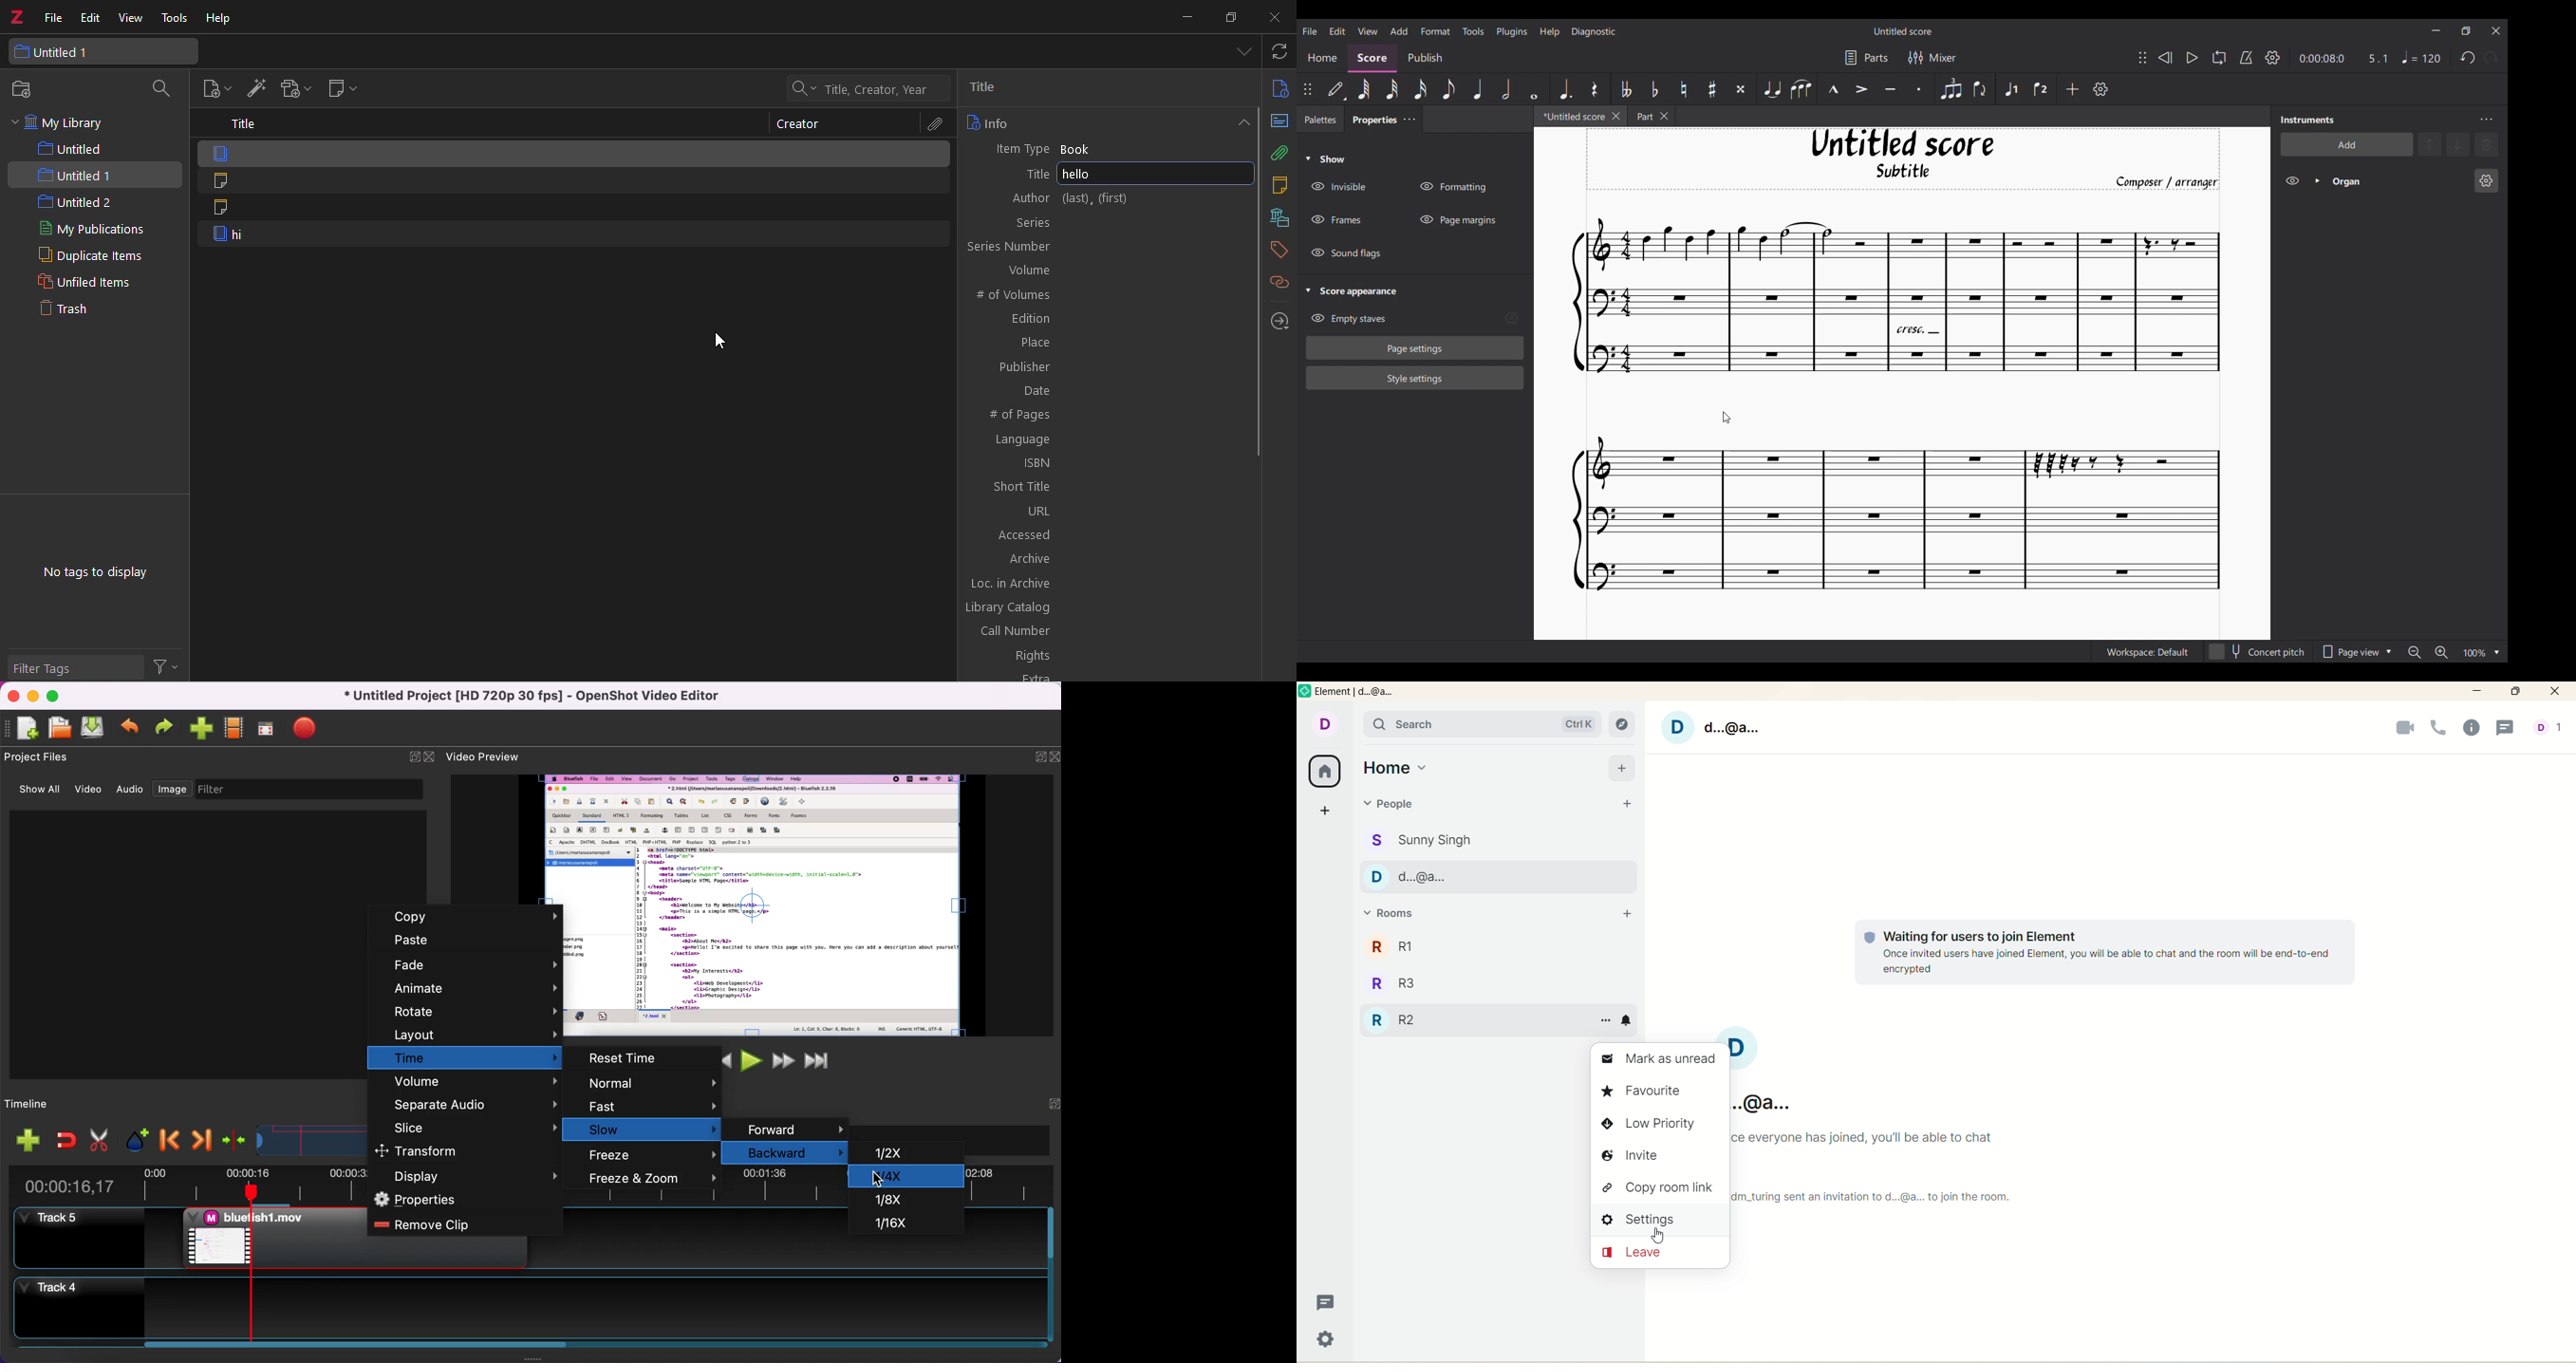 This screenshot has height=1372, width=2576. Describe the element at coordinates (1409, 119) in the screenshot. I see `Close/Undock Properties tab` at that location.